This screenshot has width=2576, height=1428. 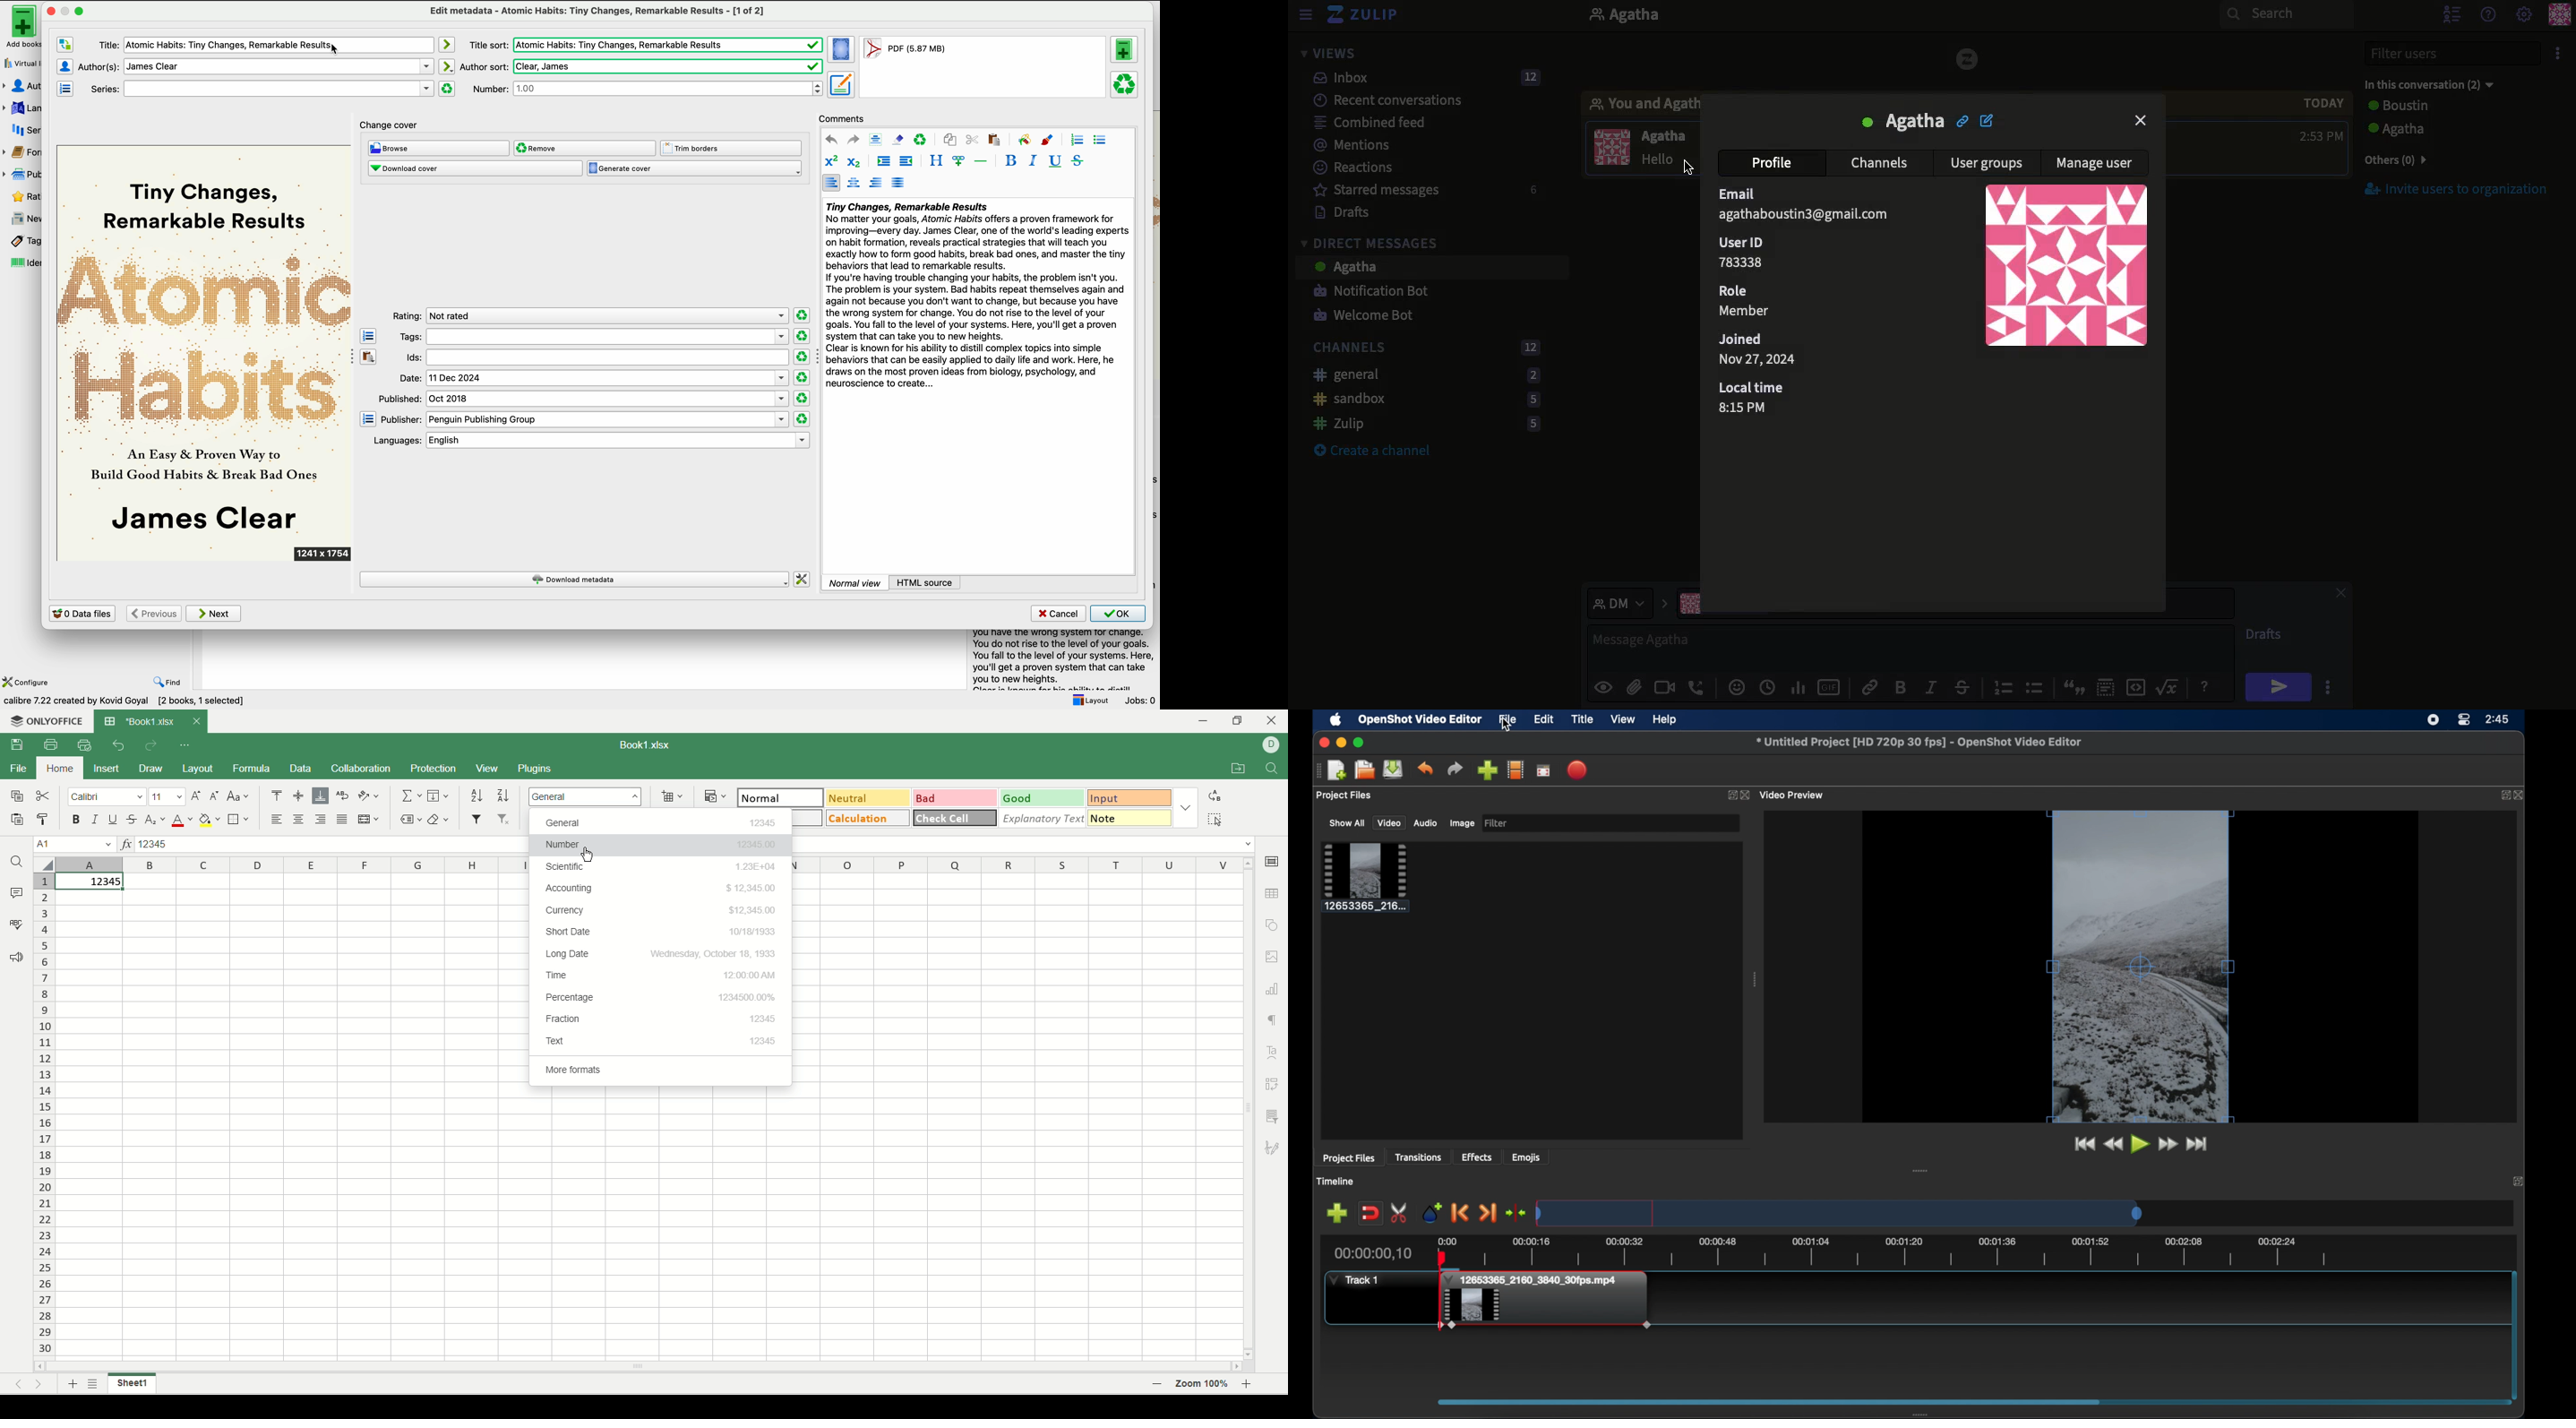 What do you see at coordinates (1141, 701) in the screenshot?
I see `jobs: 0` at bounding box center [1141, 701].